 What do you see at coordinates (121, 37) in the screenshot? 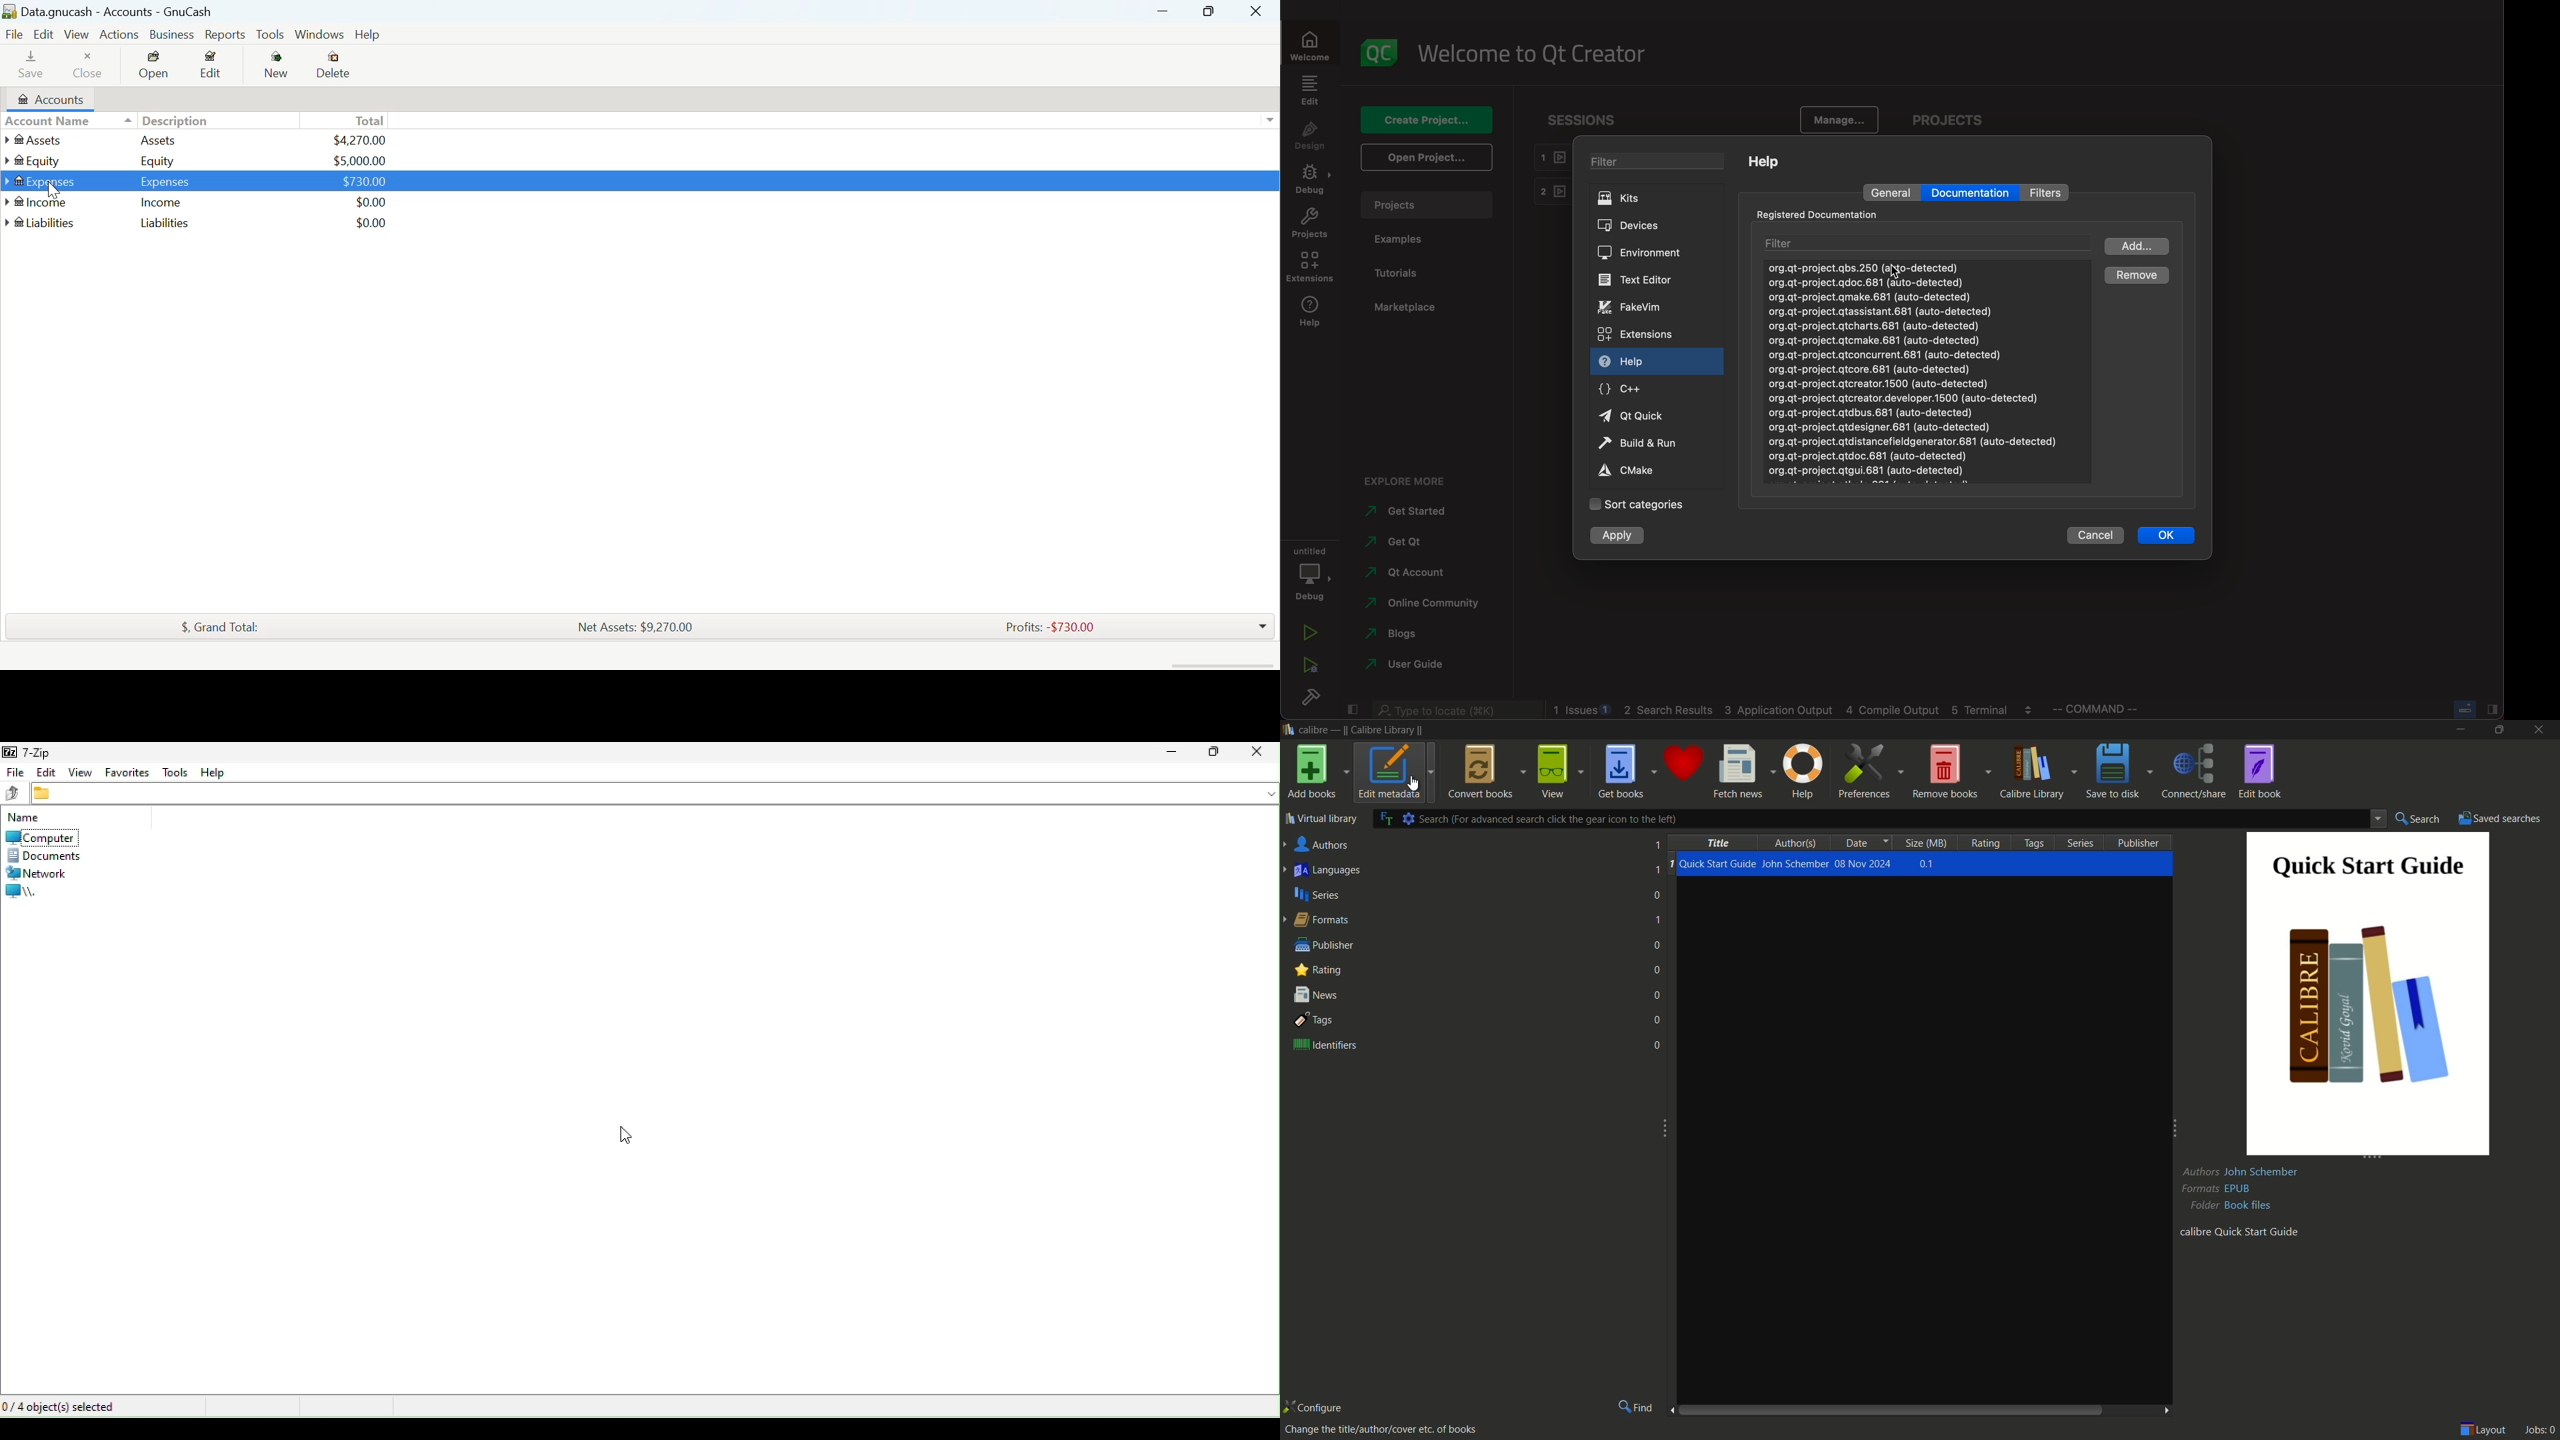
I see `Actions` at bounding box center [121, 37].